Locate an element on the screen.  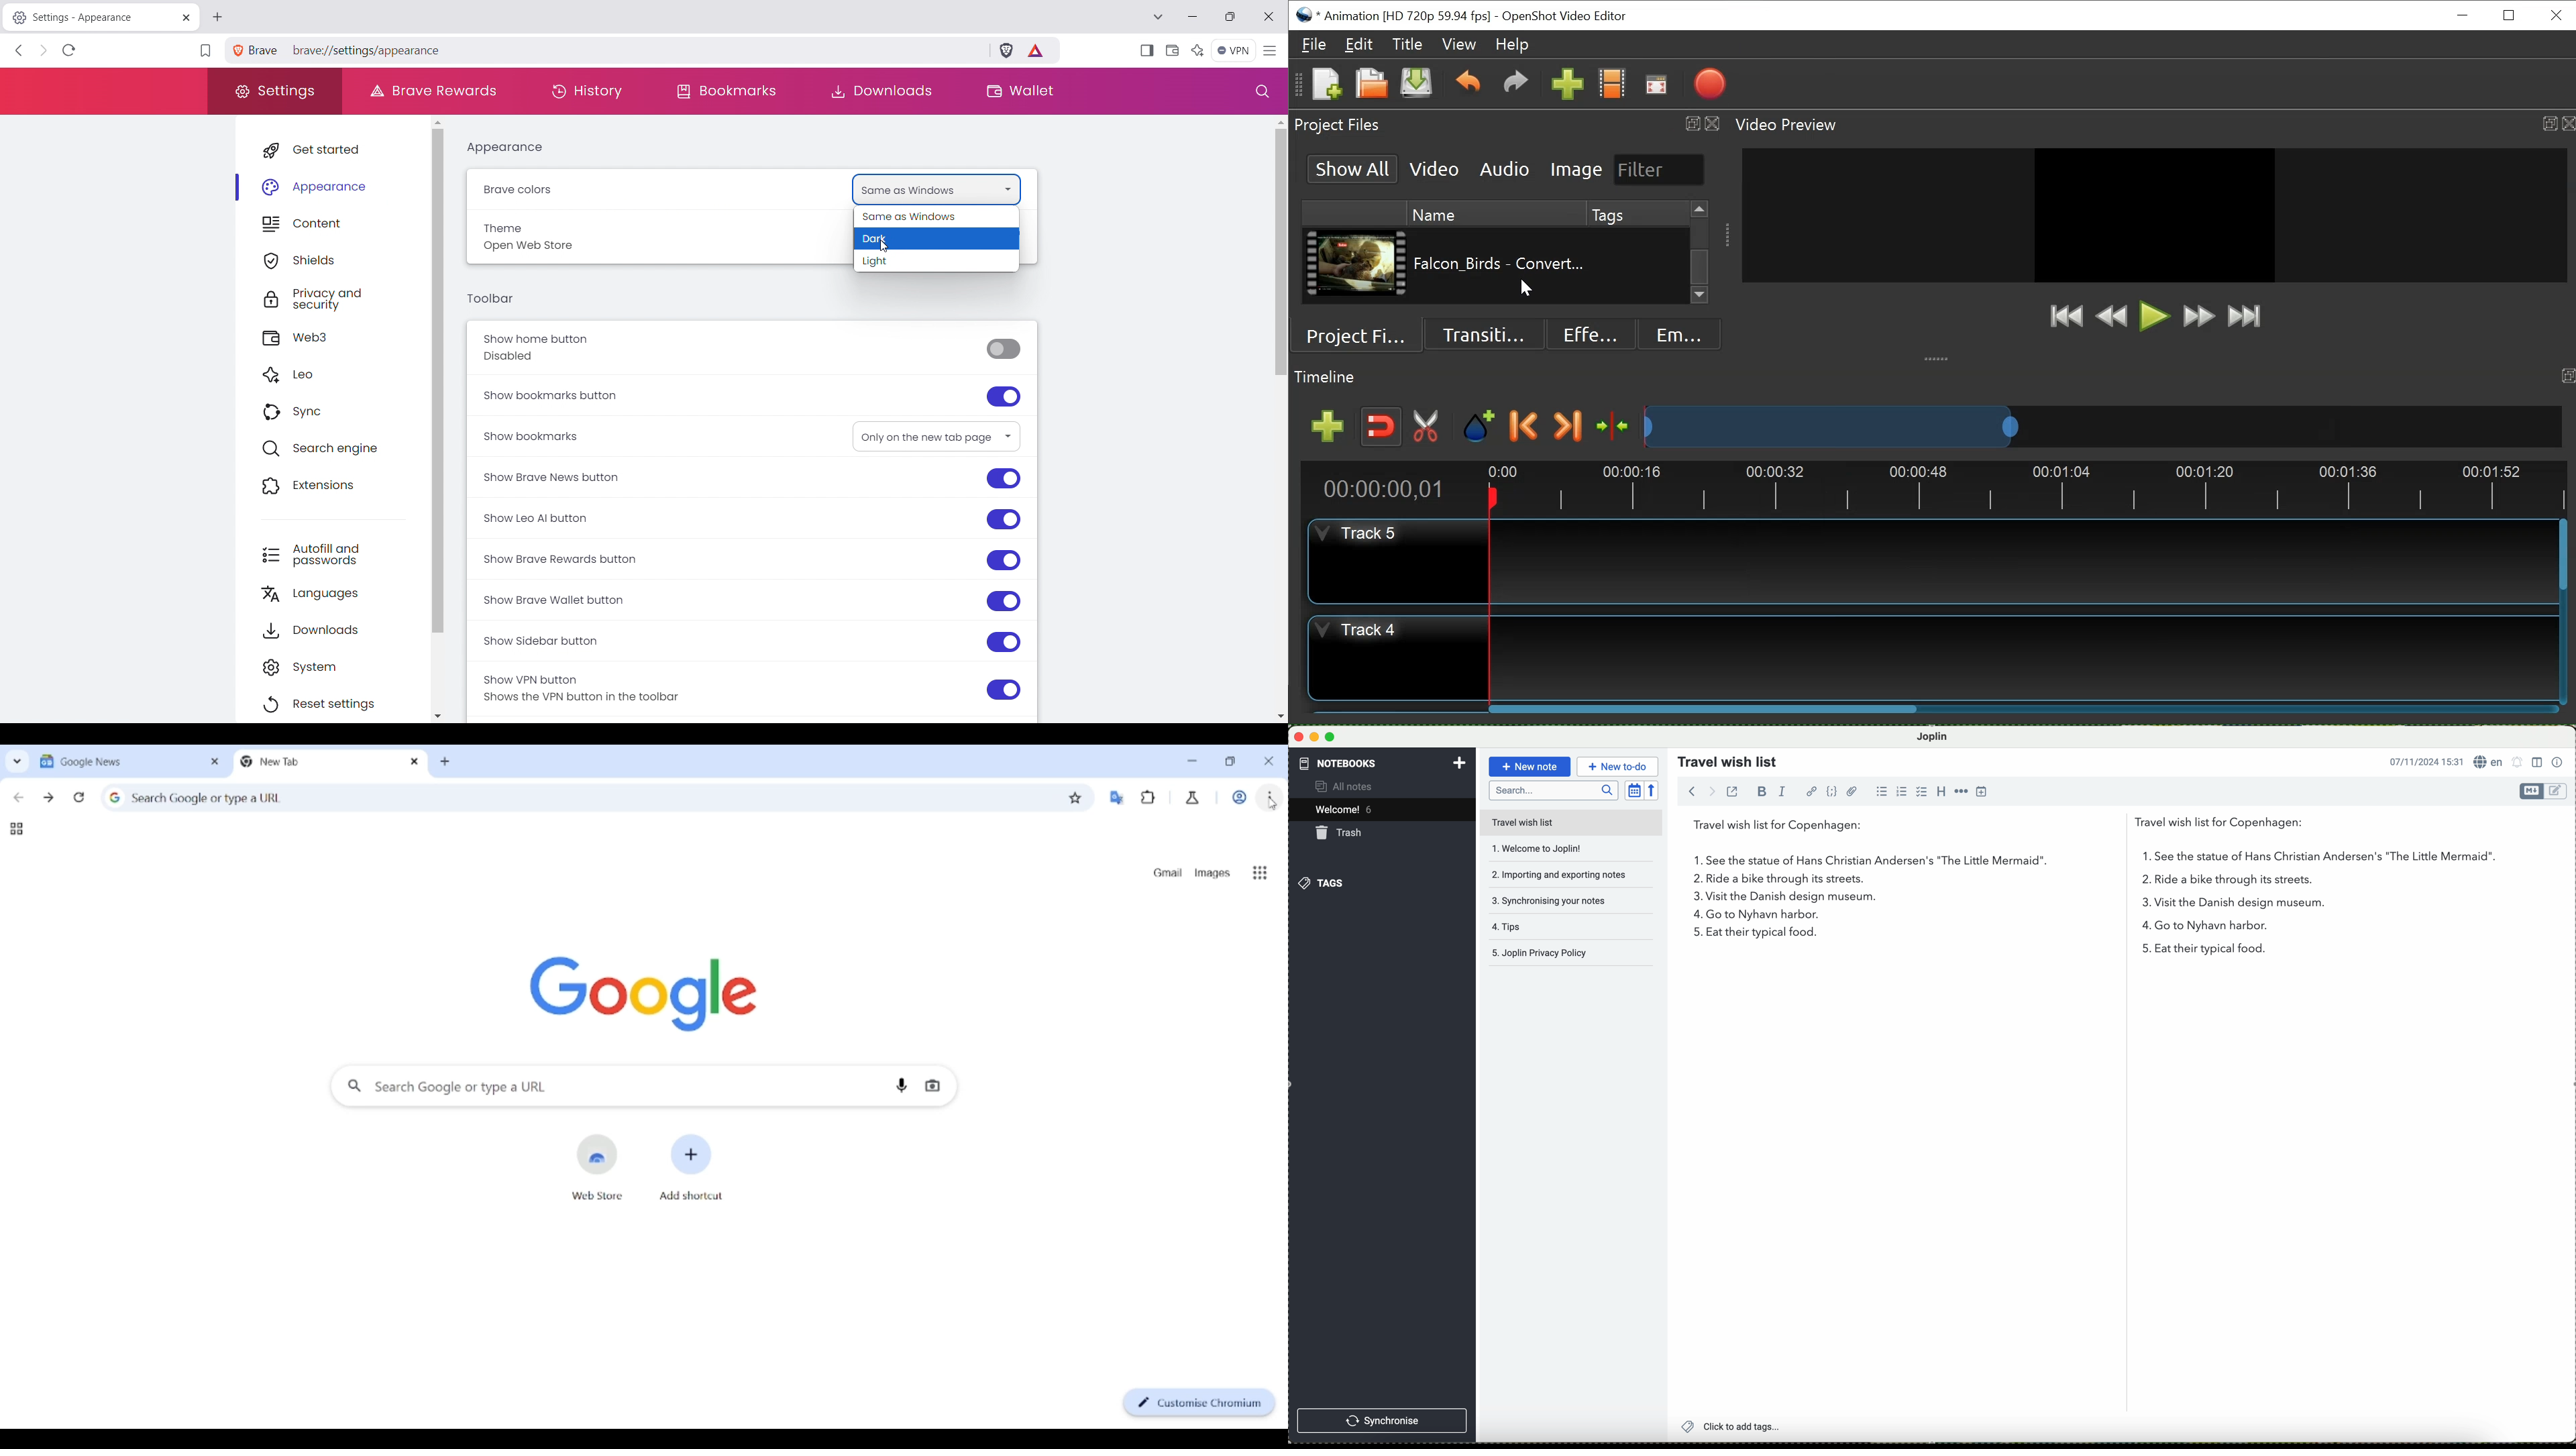
3 on the list is located at coordinates (1690, 899).